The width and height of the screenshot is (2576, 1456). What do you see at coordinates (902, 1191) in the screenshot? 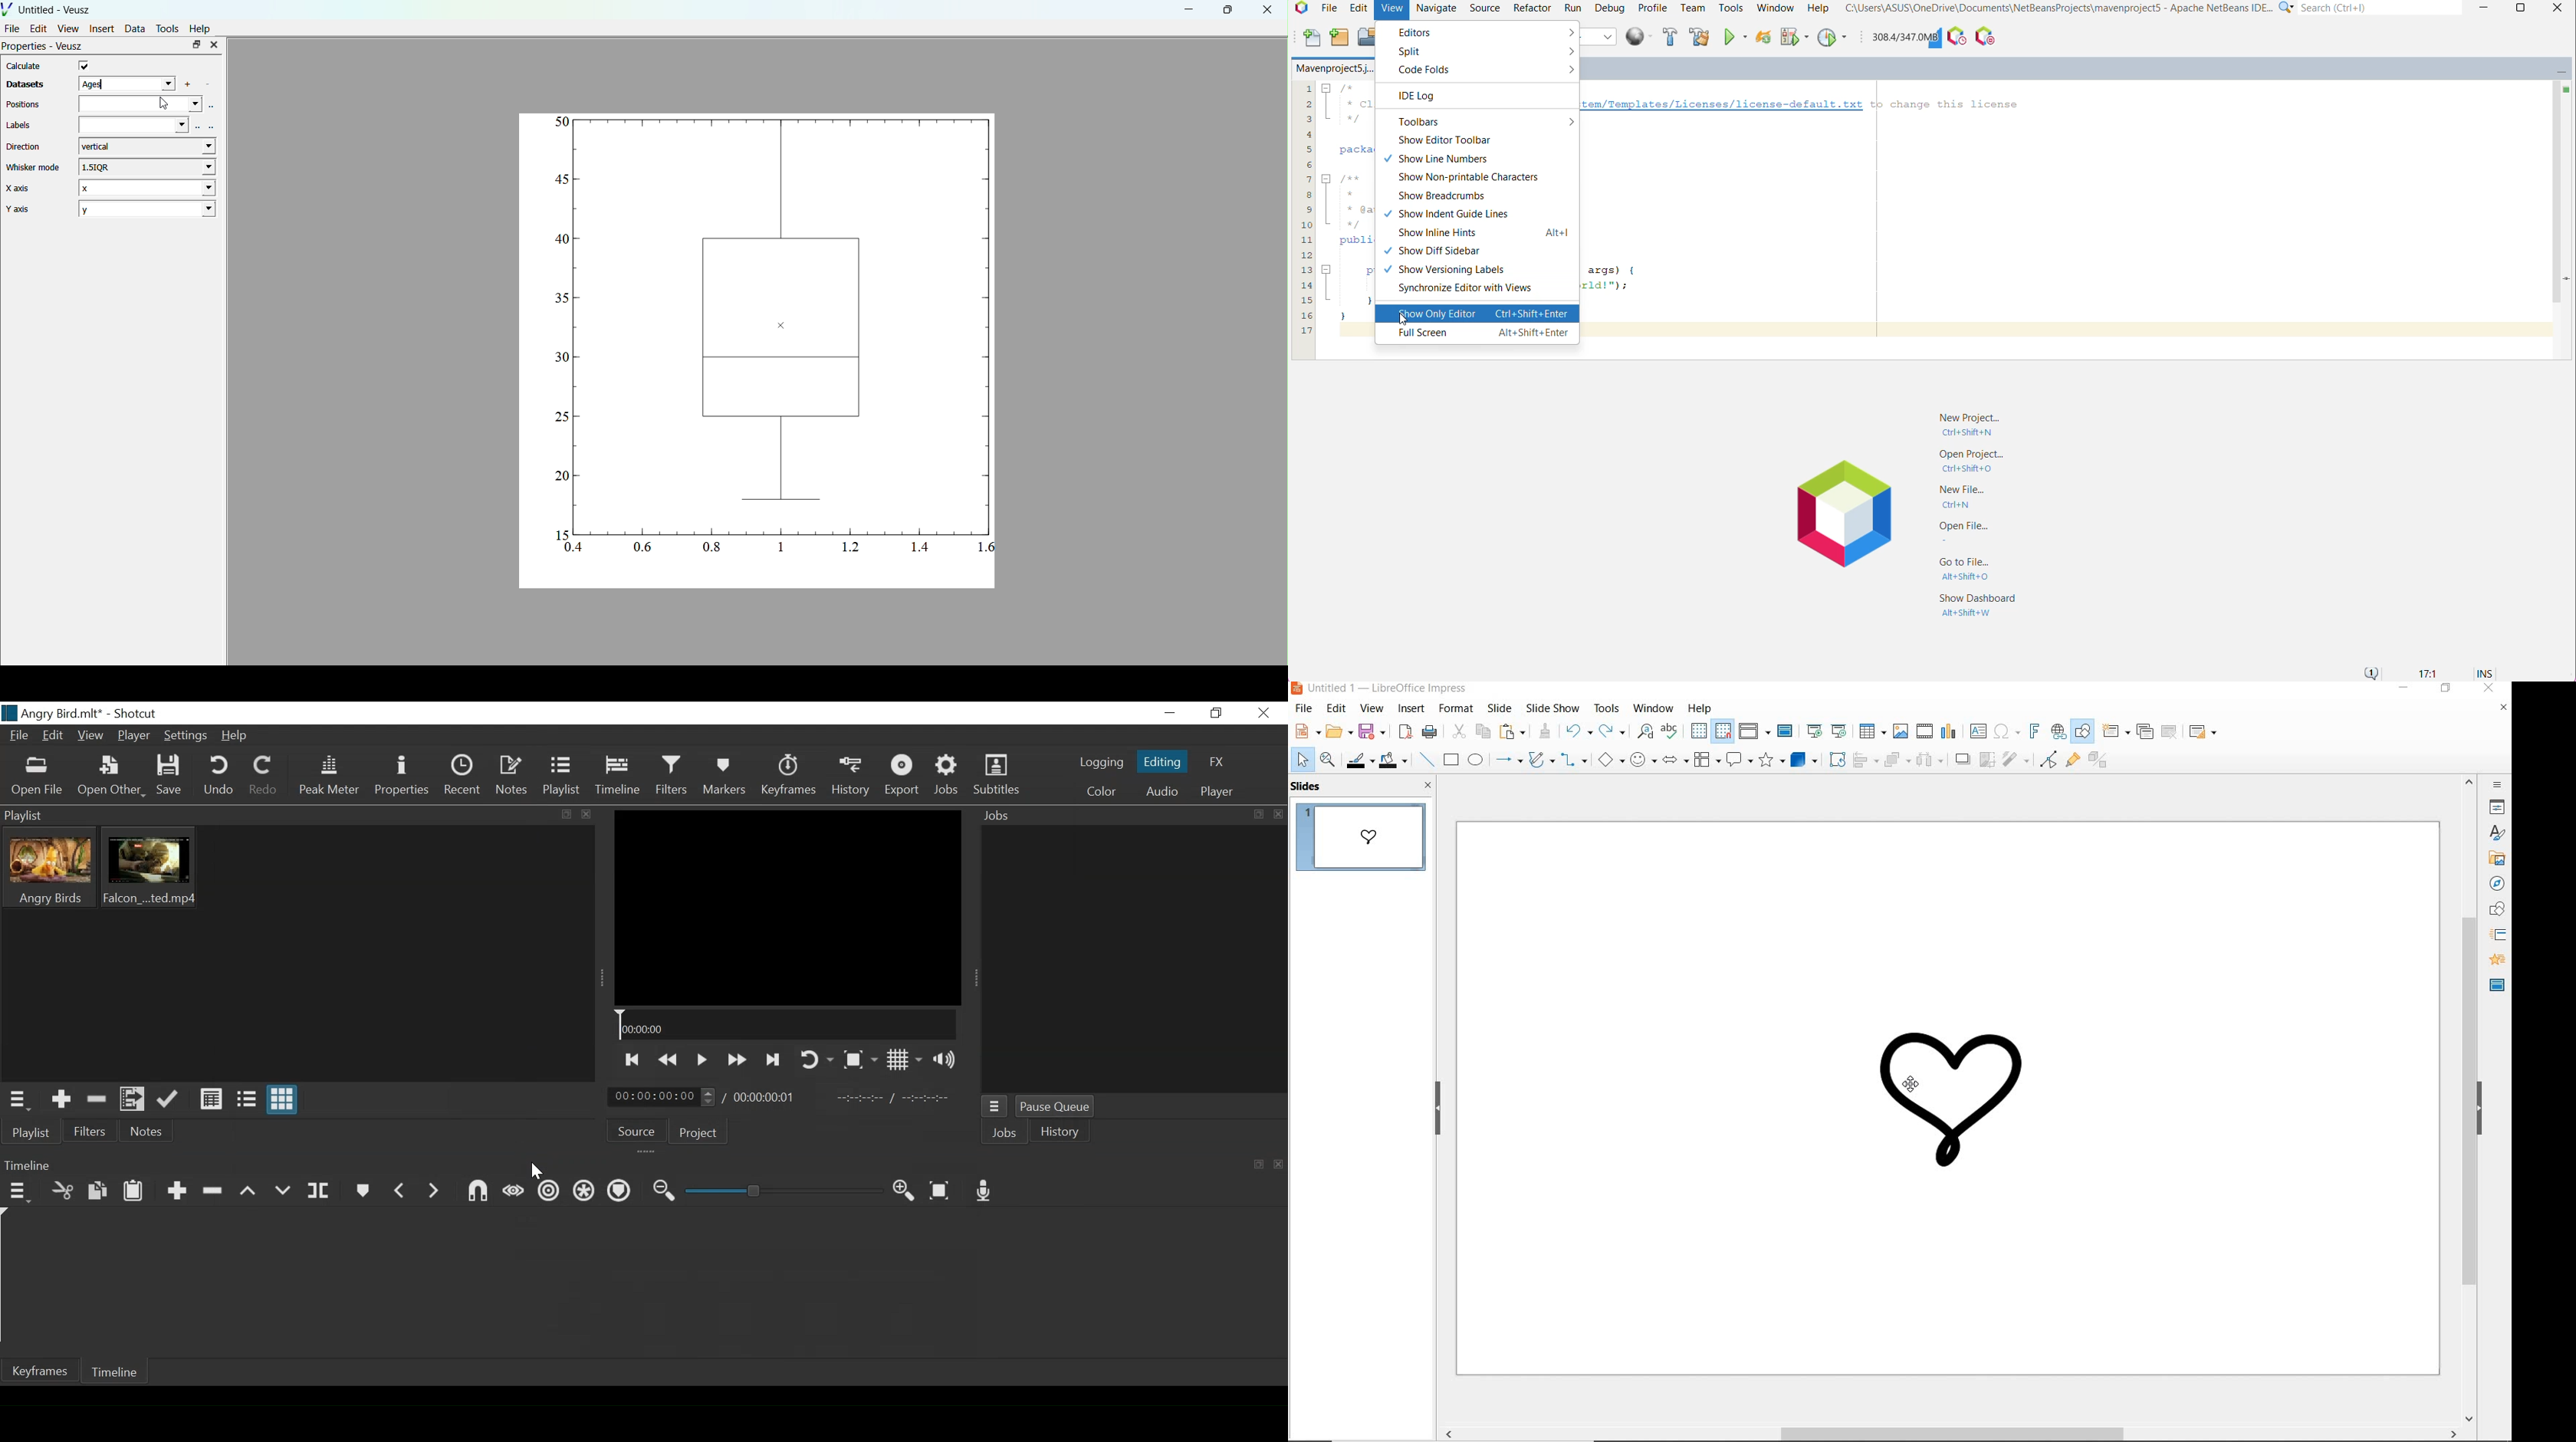
I see `Zoom timeline out` at bounding box center [902, 1191].